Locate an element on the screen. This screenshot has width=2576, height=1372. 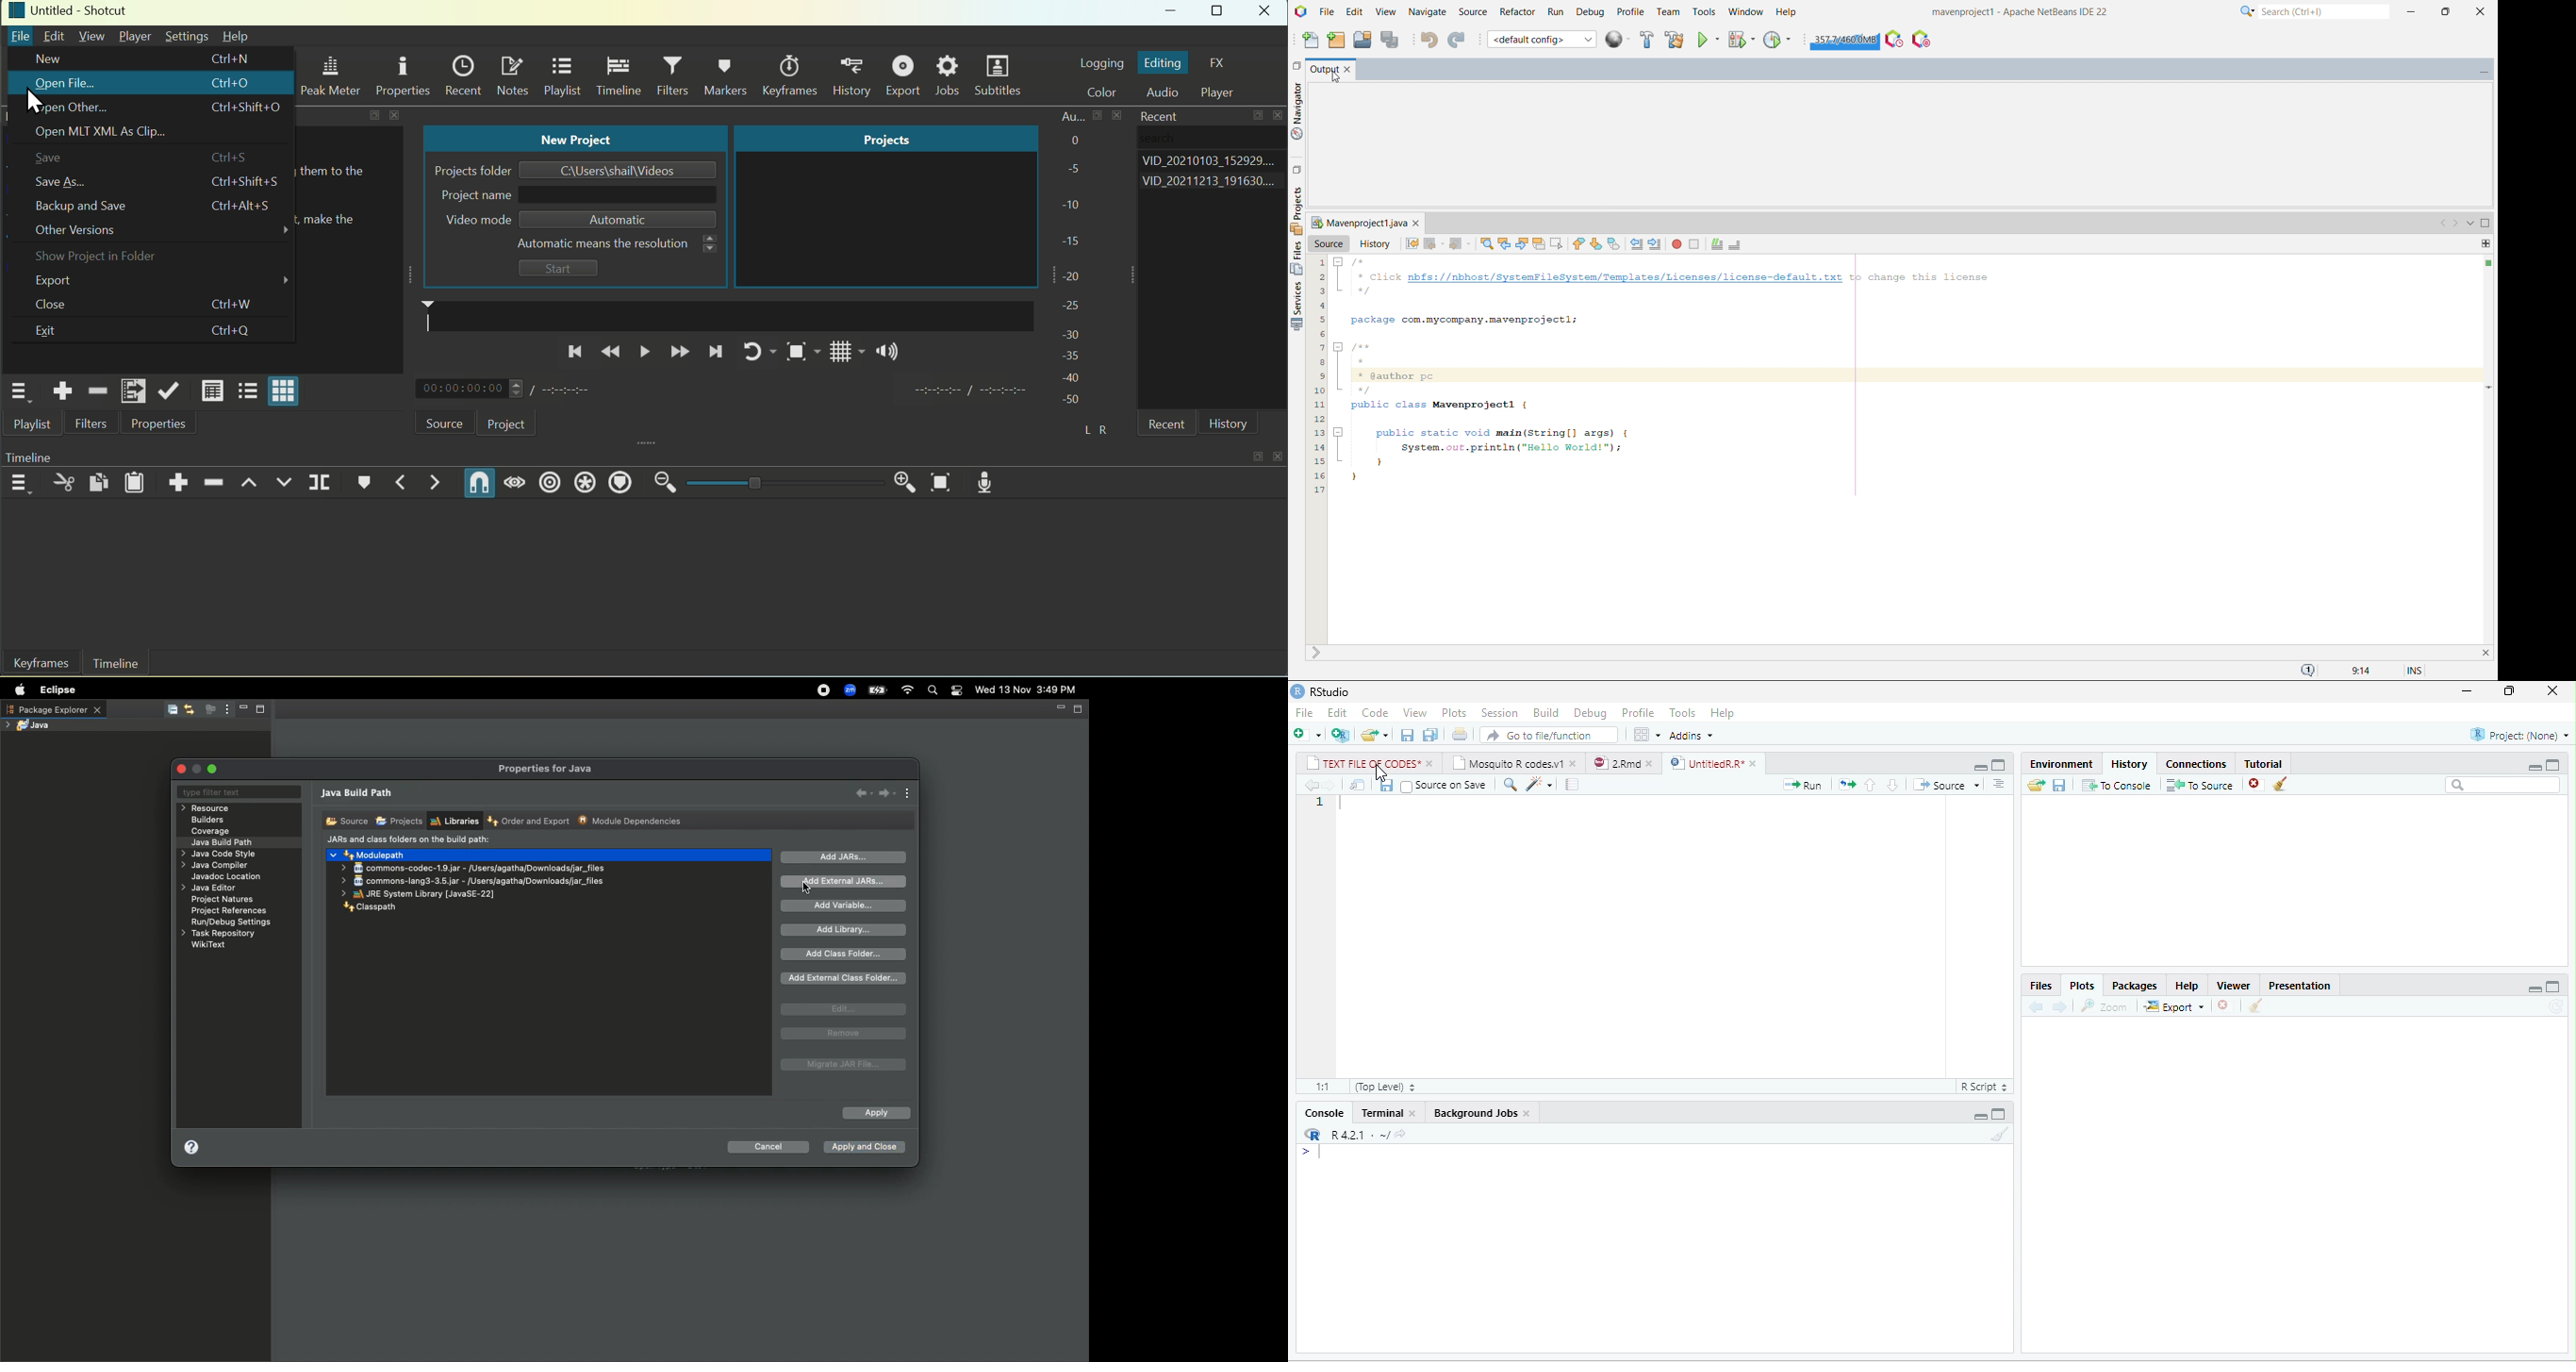
UntitledR.R is located at coordinates (1706, 763).